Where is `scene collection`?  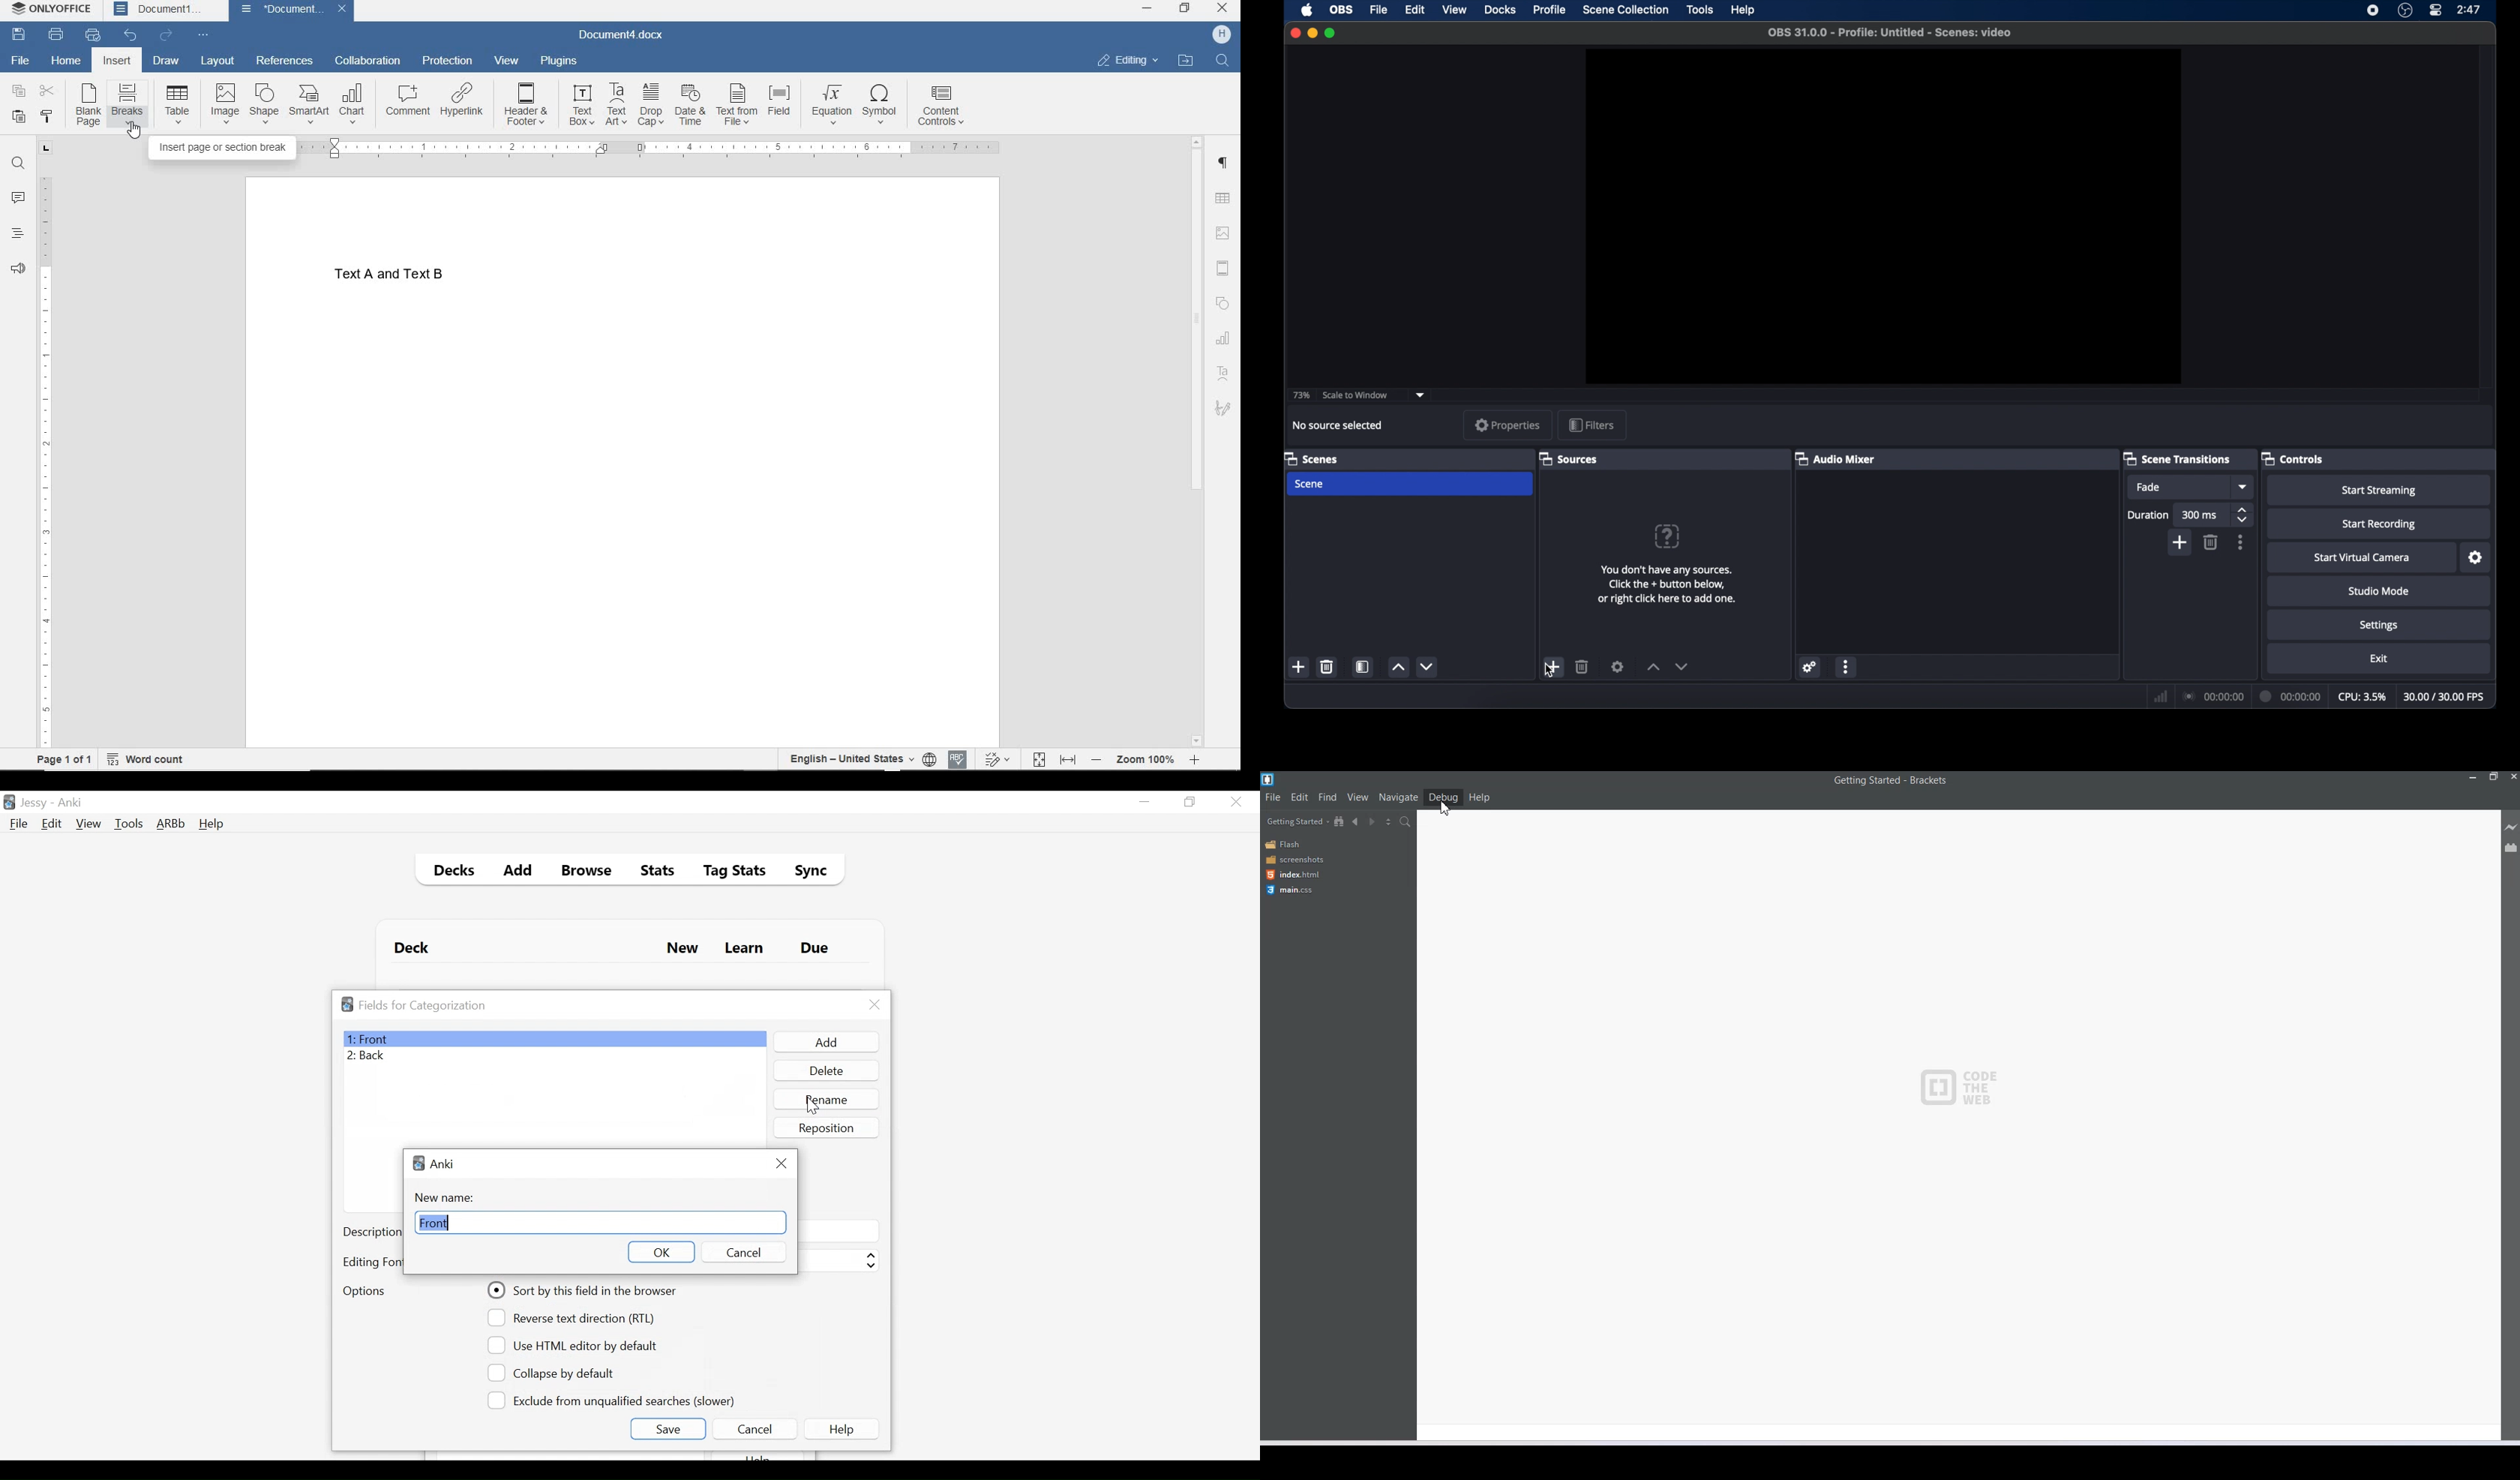
scene collection is located at coordinates (1627, 10).